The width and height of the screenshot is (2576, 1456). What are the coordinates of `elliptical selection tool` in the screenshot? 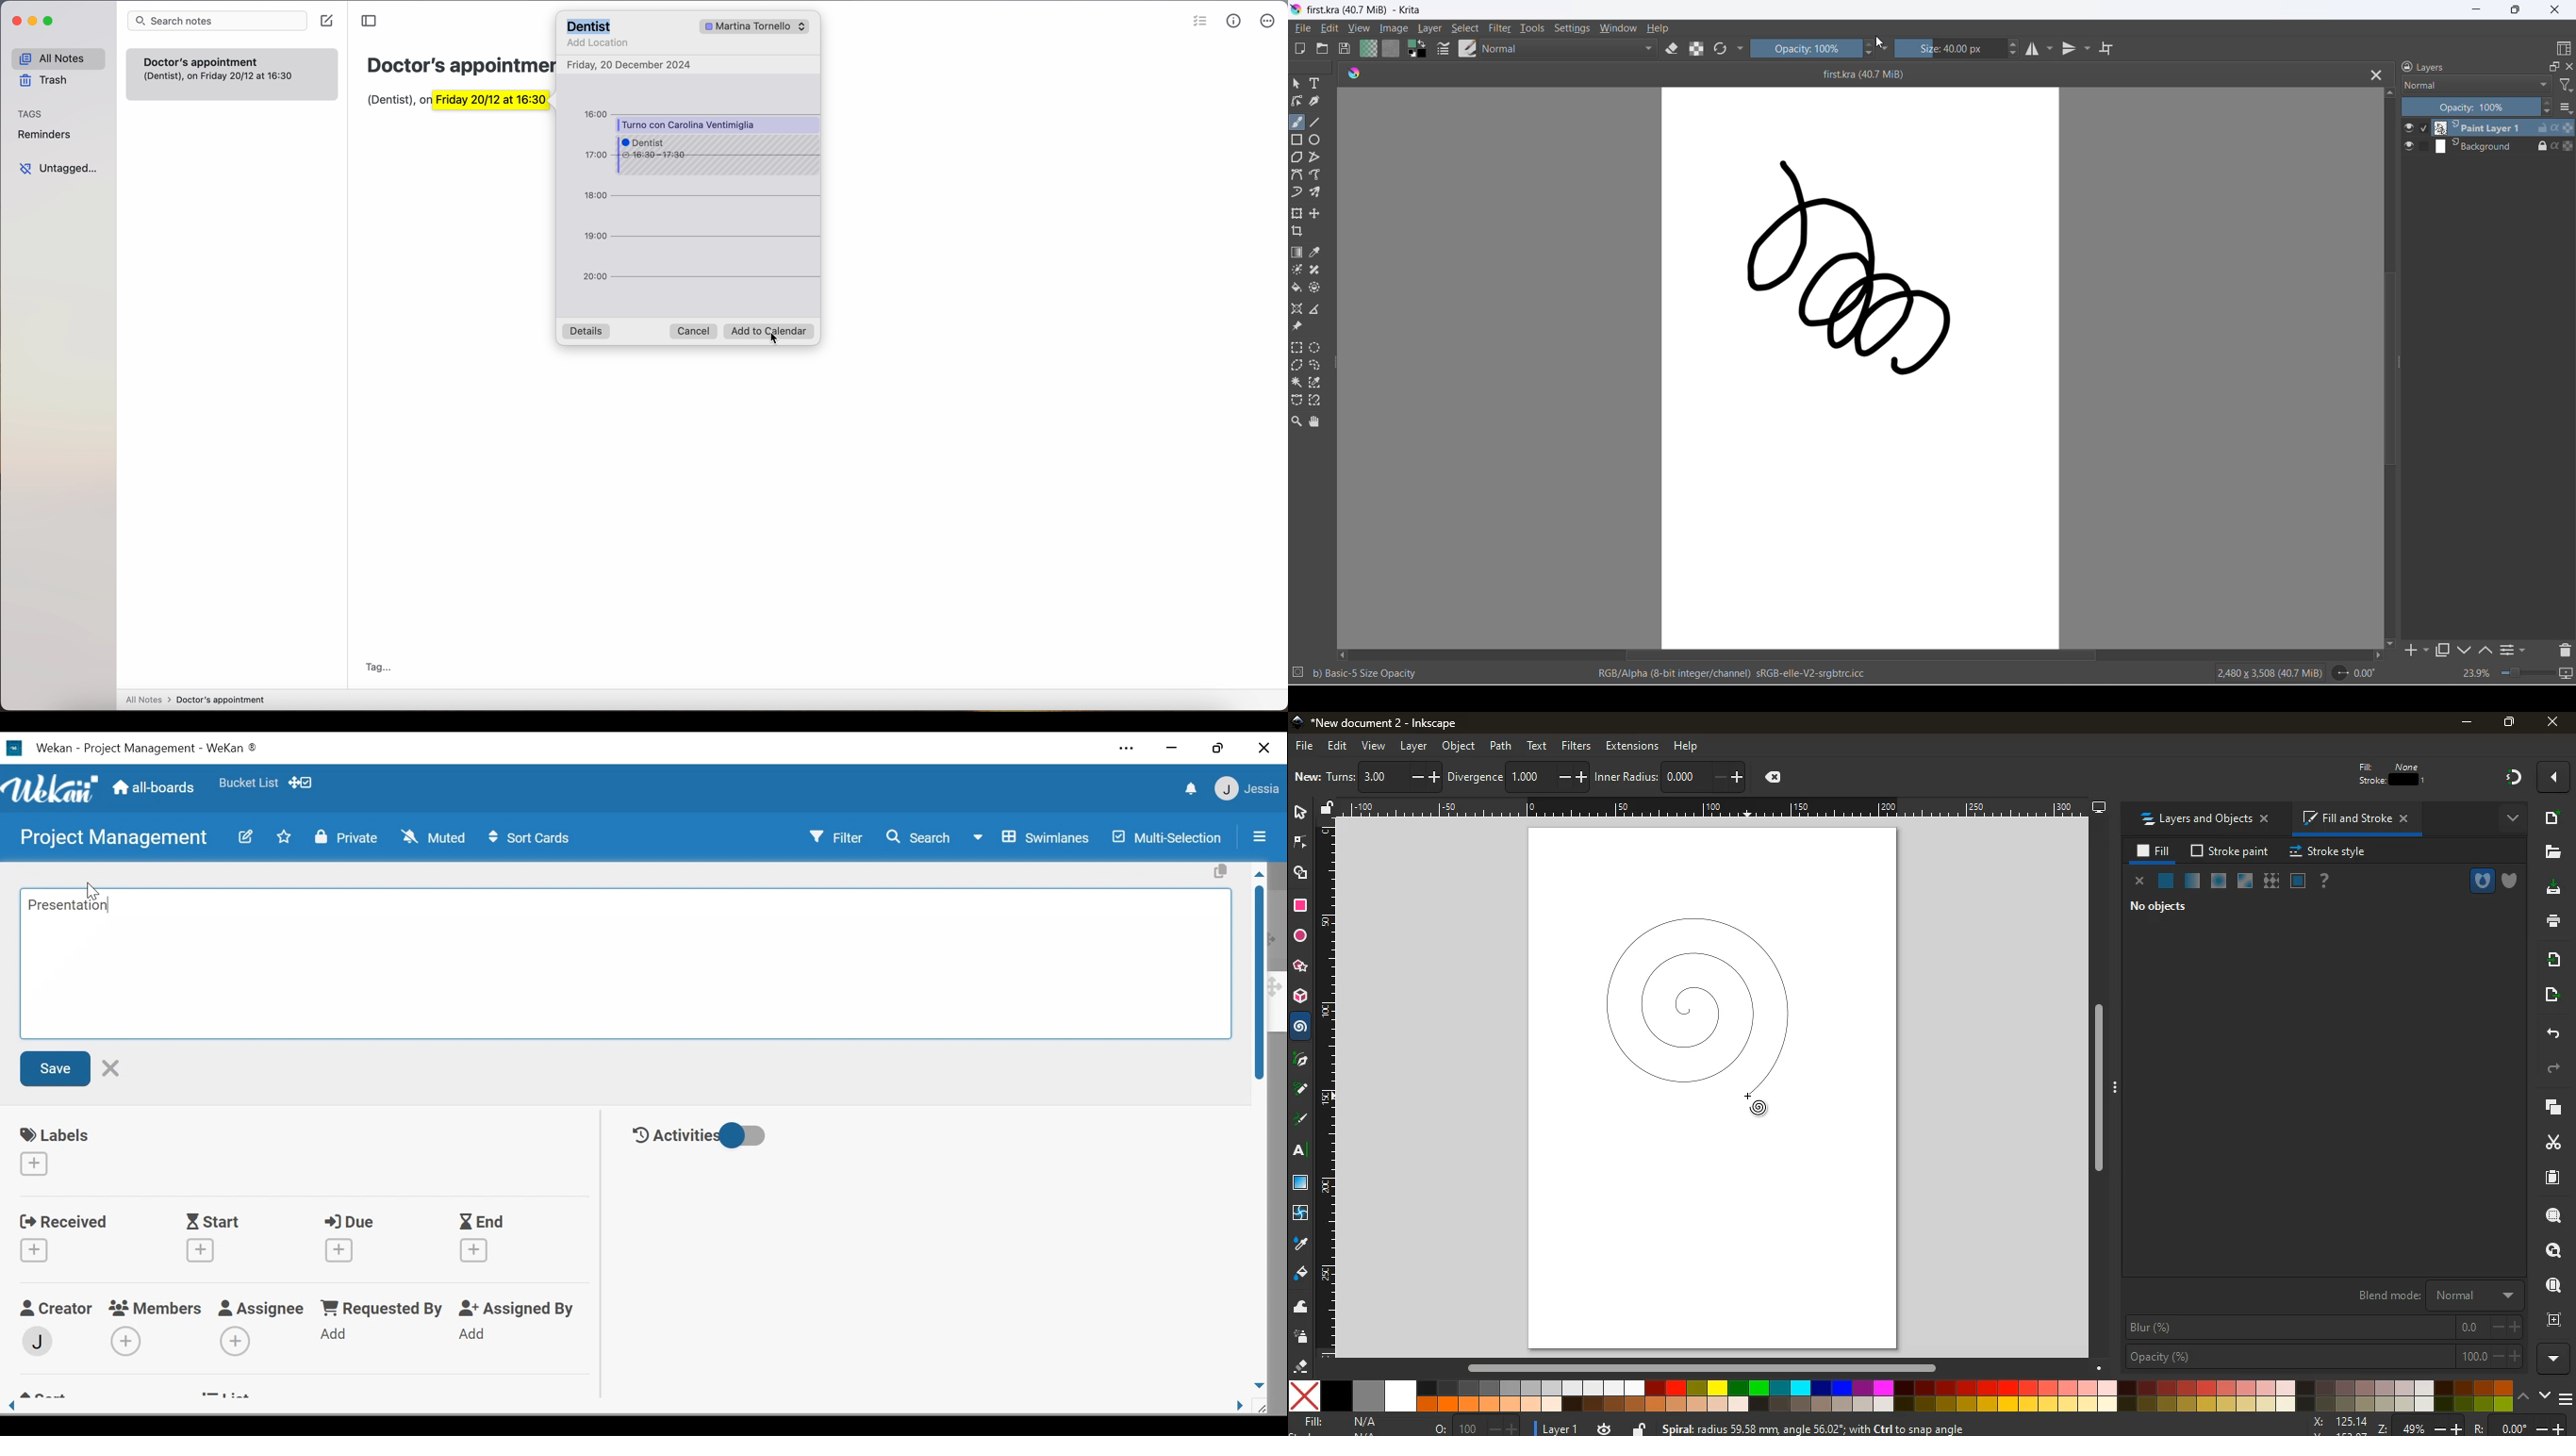 It's located at (1315, 347).